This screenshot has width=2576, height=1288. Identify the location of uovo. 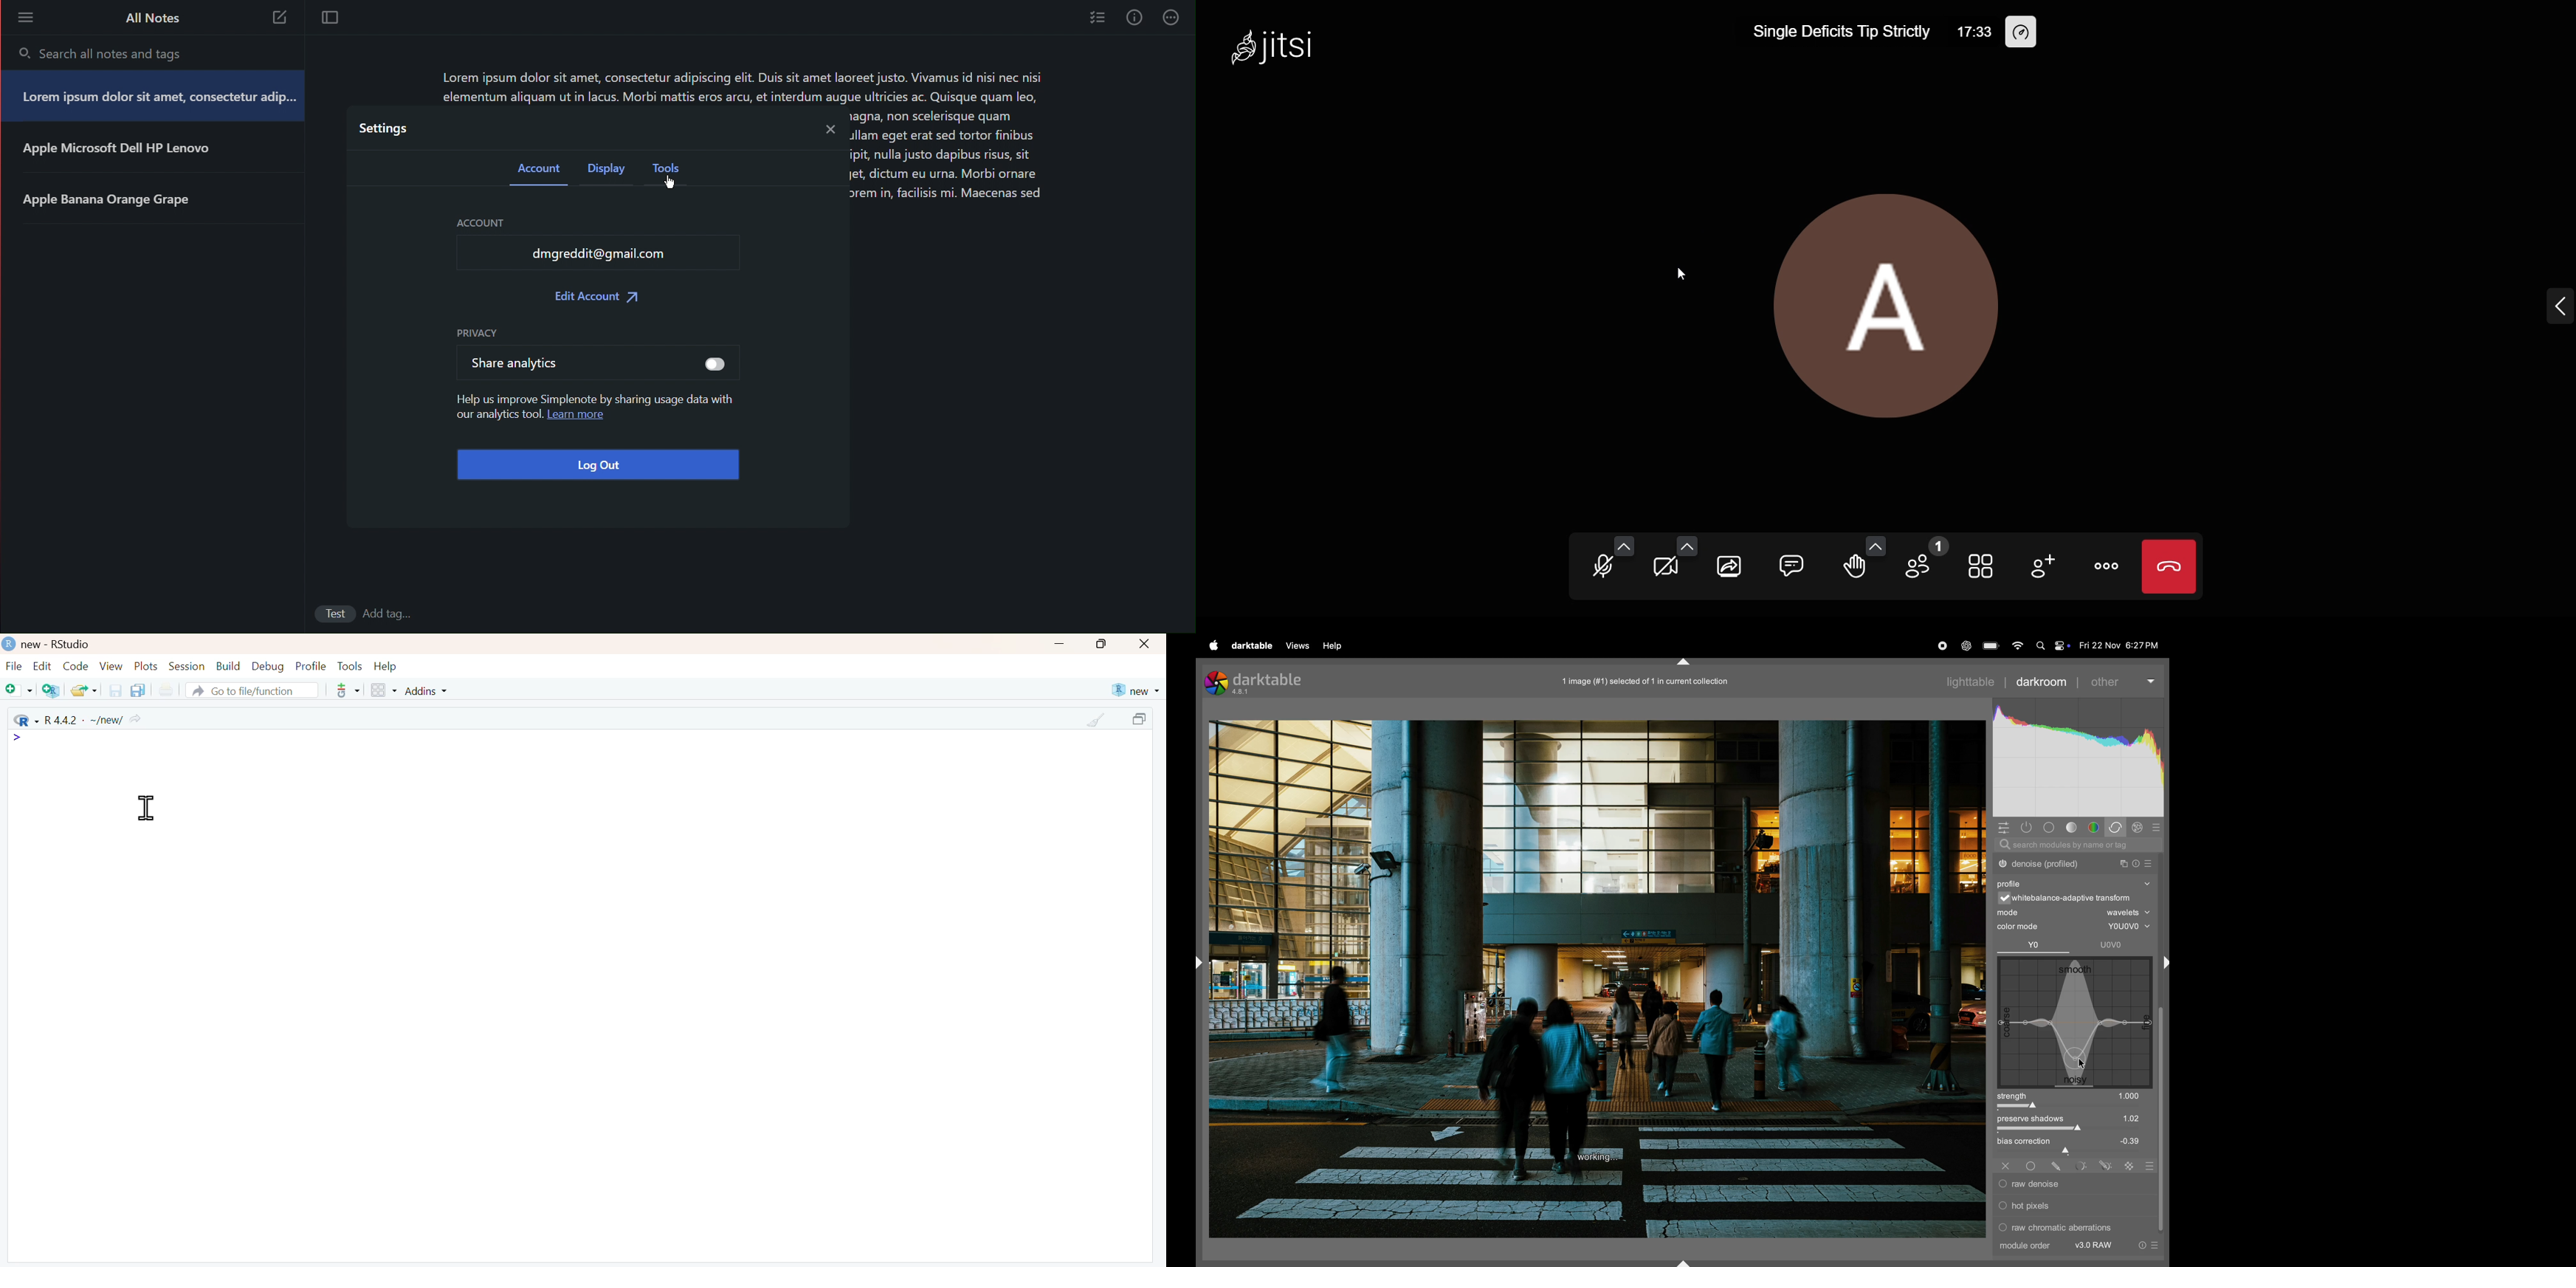
(2106, 946).